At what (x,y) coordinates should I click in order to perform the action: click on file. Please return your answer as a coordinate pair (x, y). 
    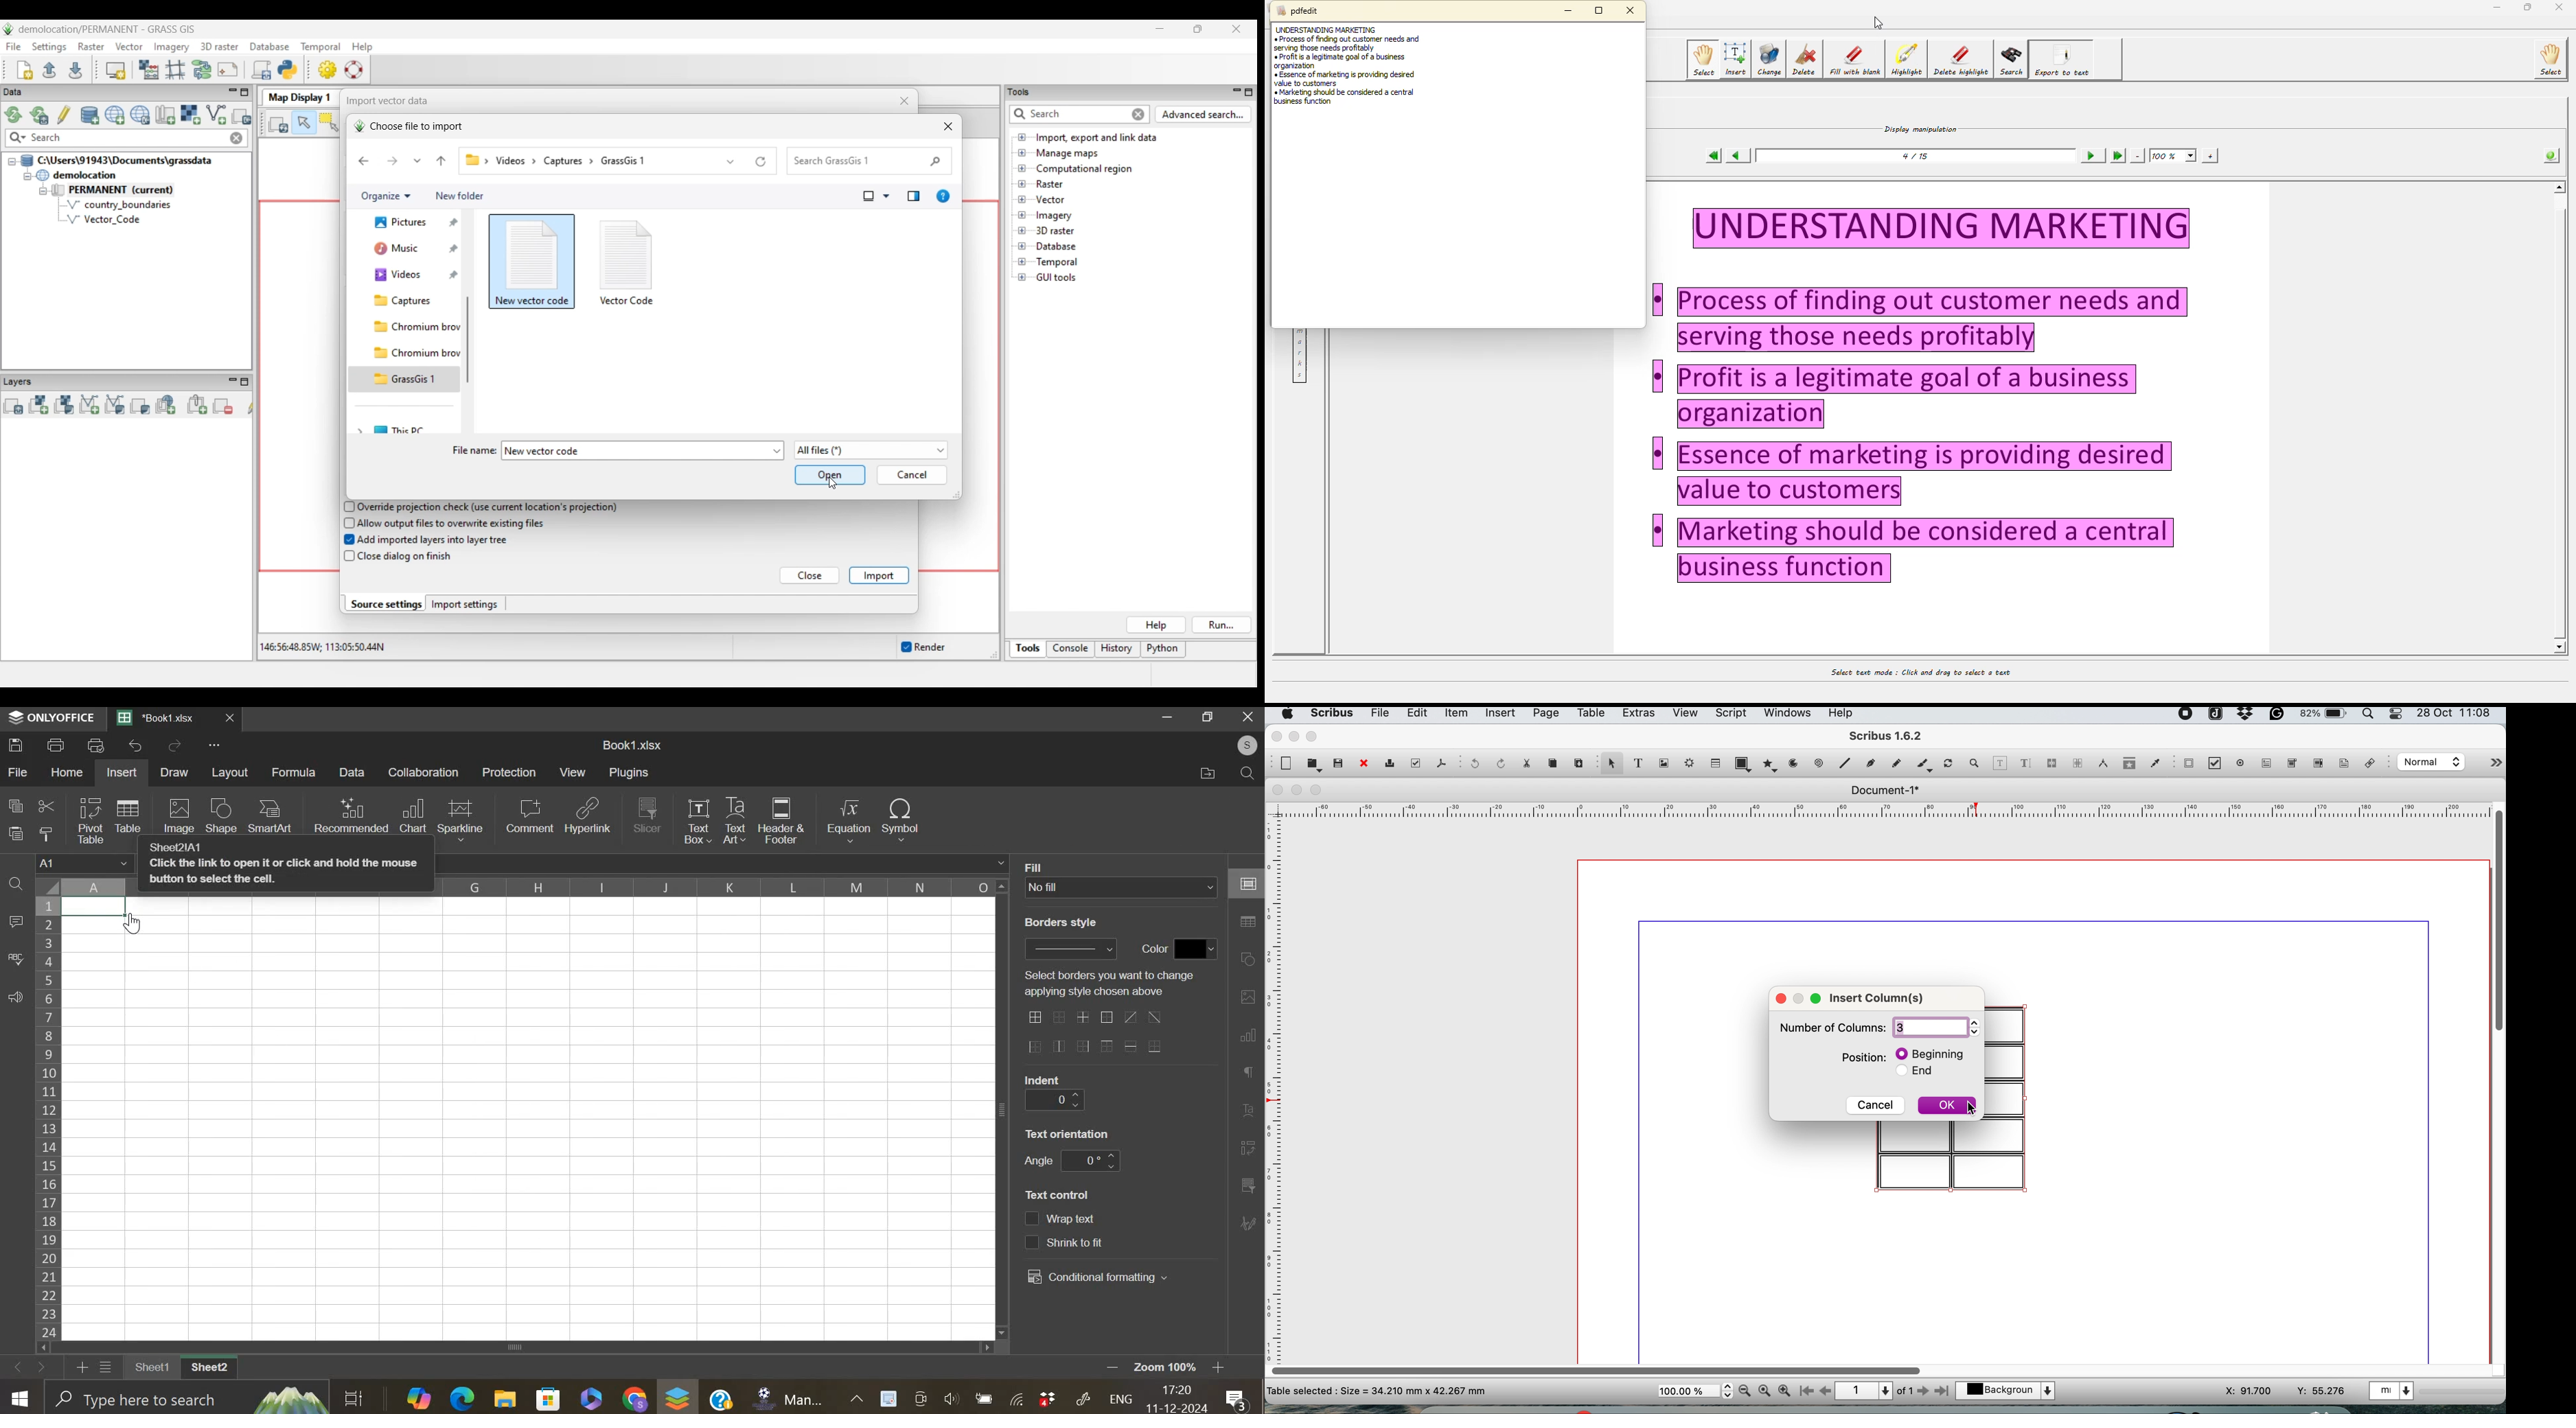
    Looking at the image, I should click on (19, 772).